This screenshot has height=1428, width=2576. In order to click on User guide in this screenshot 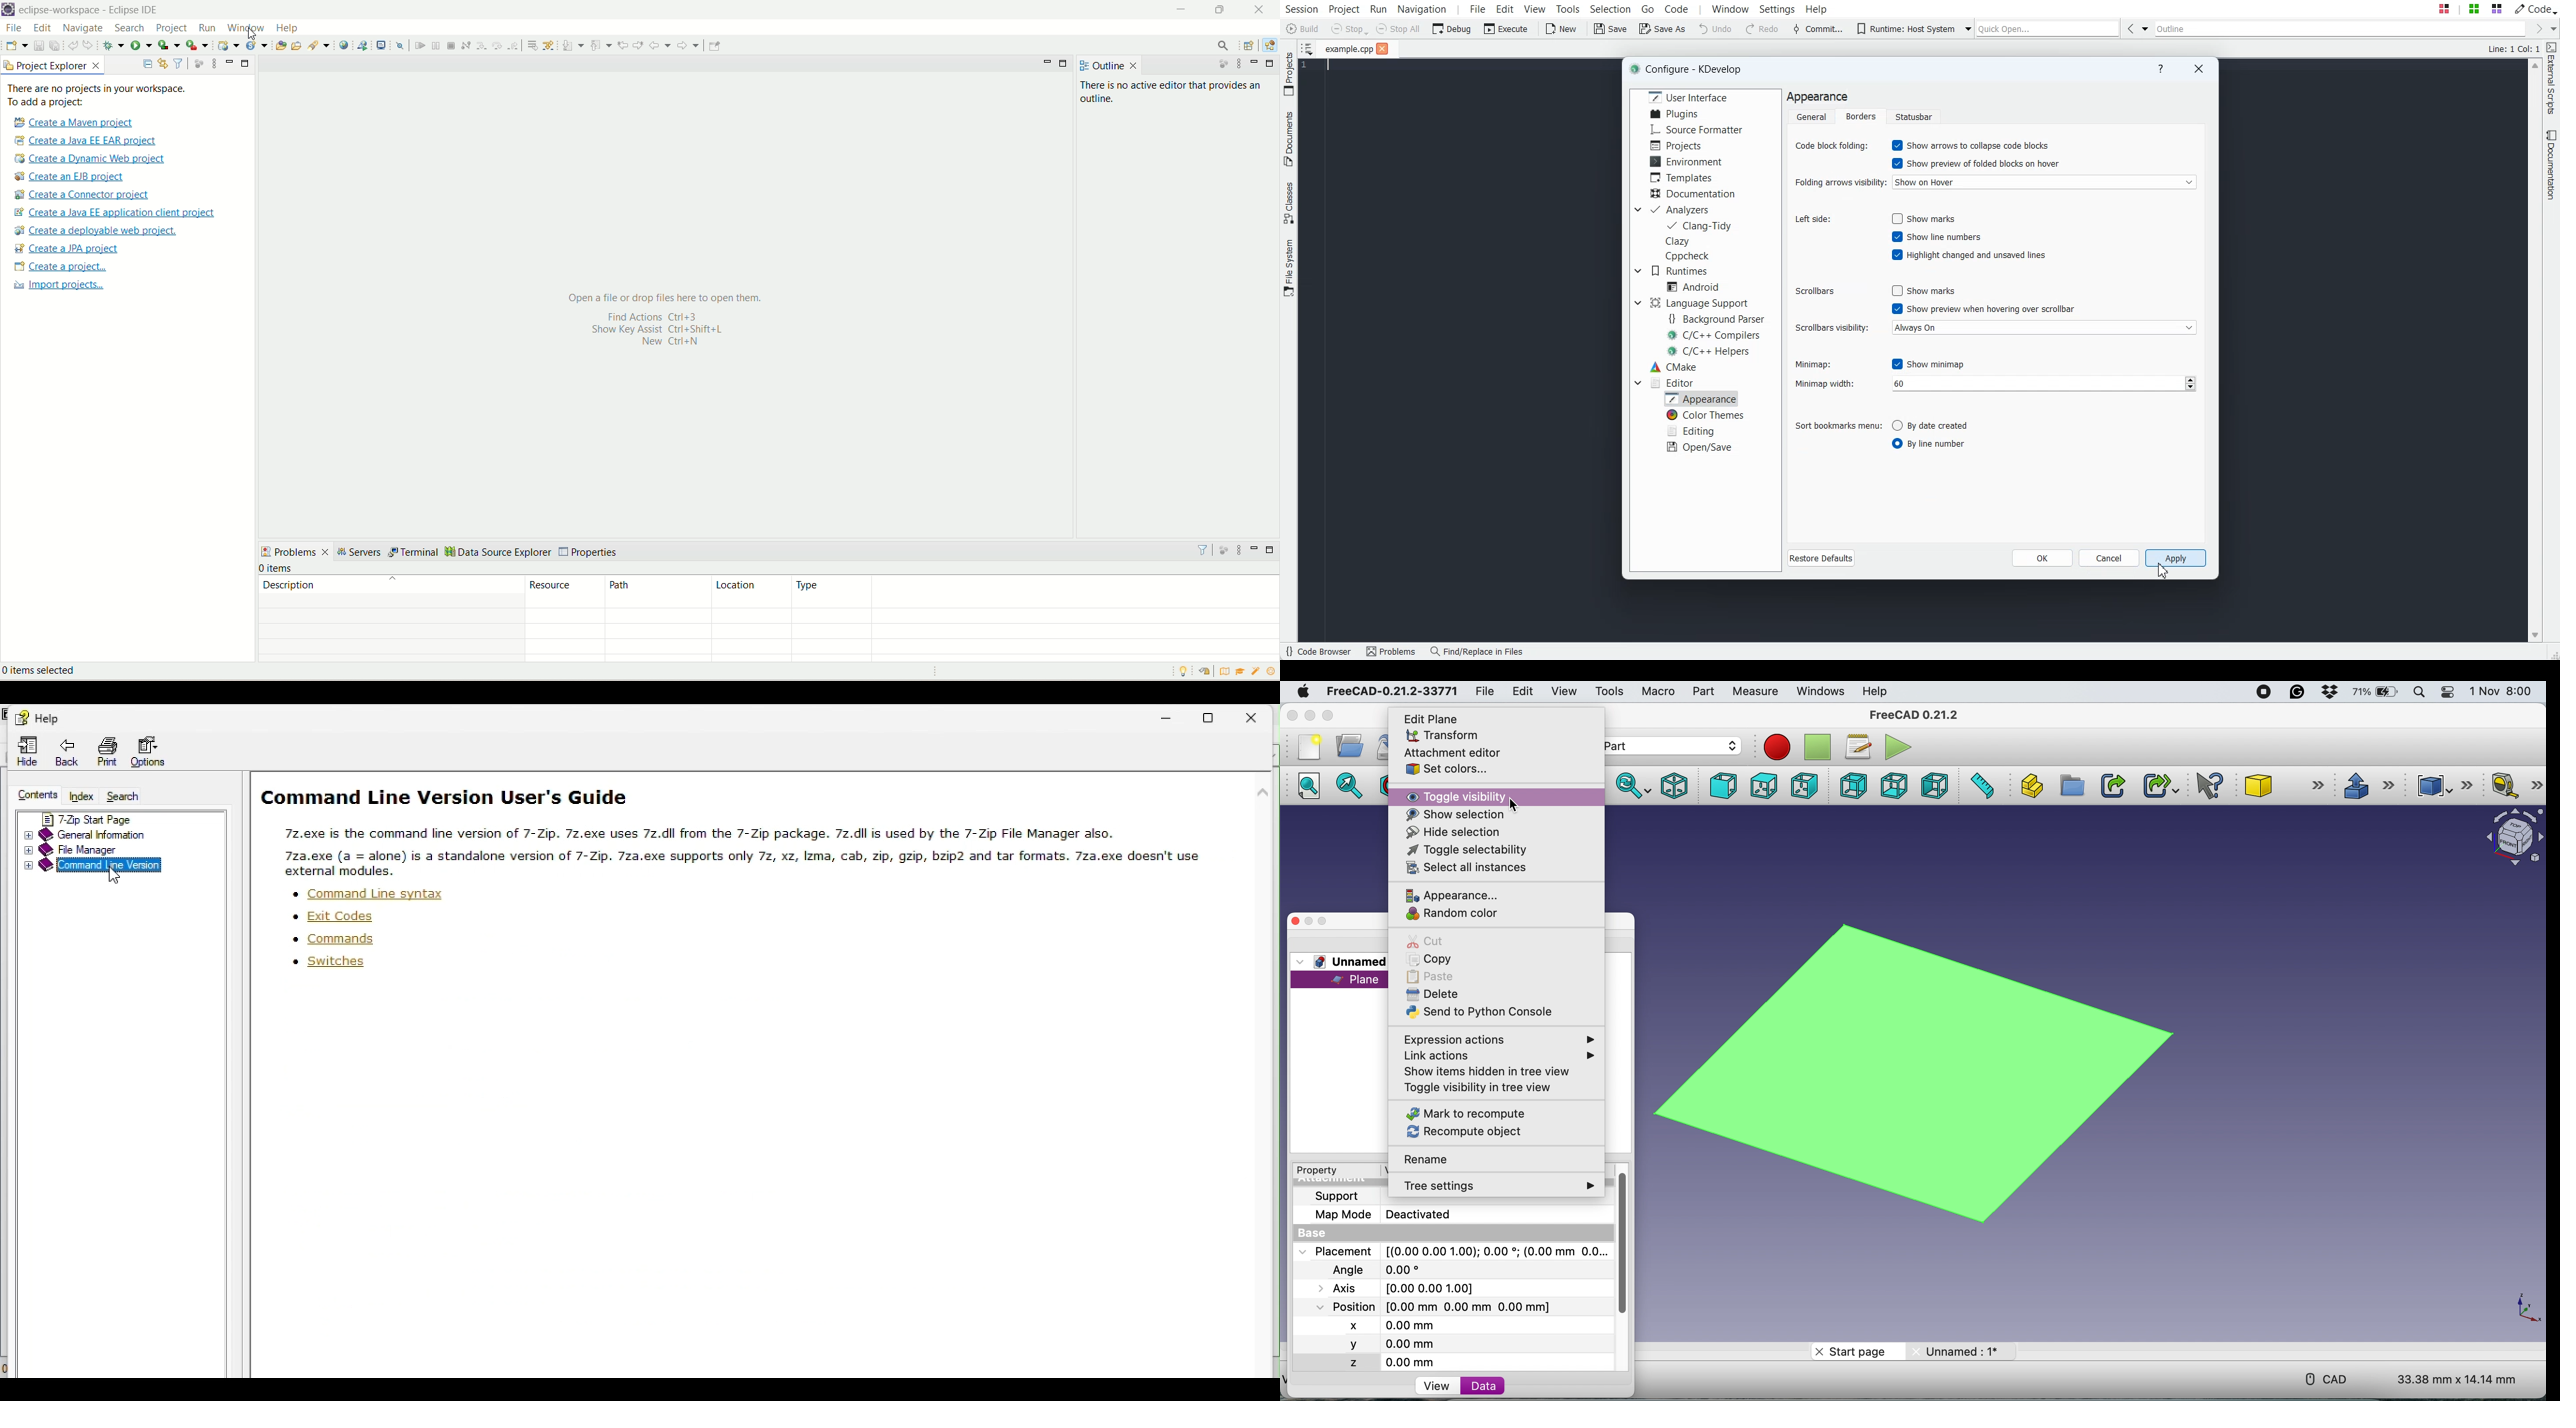, I will do `click(763, 826)`.